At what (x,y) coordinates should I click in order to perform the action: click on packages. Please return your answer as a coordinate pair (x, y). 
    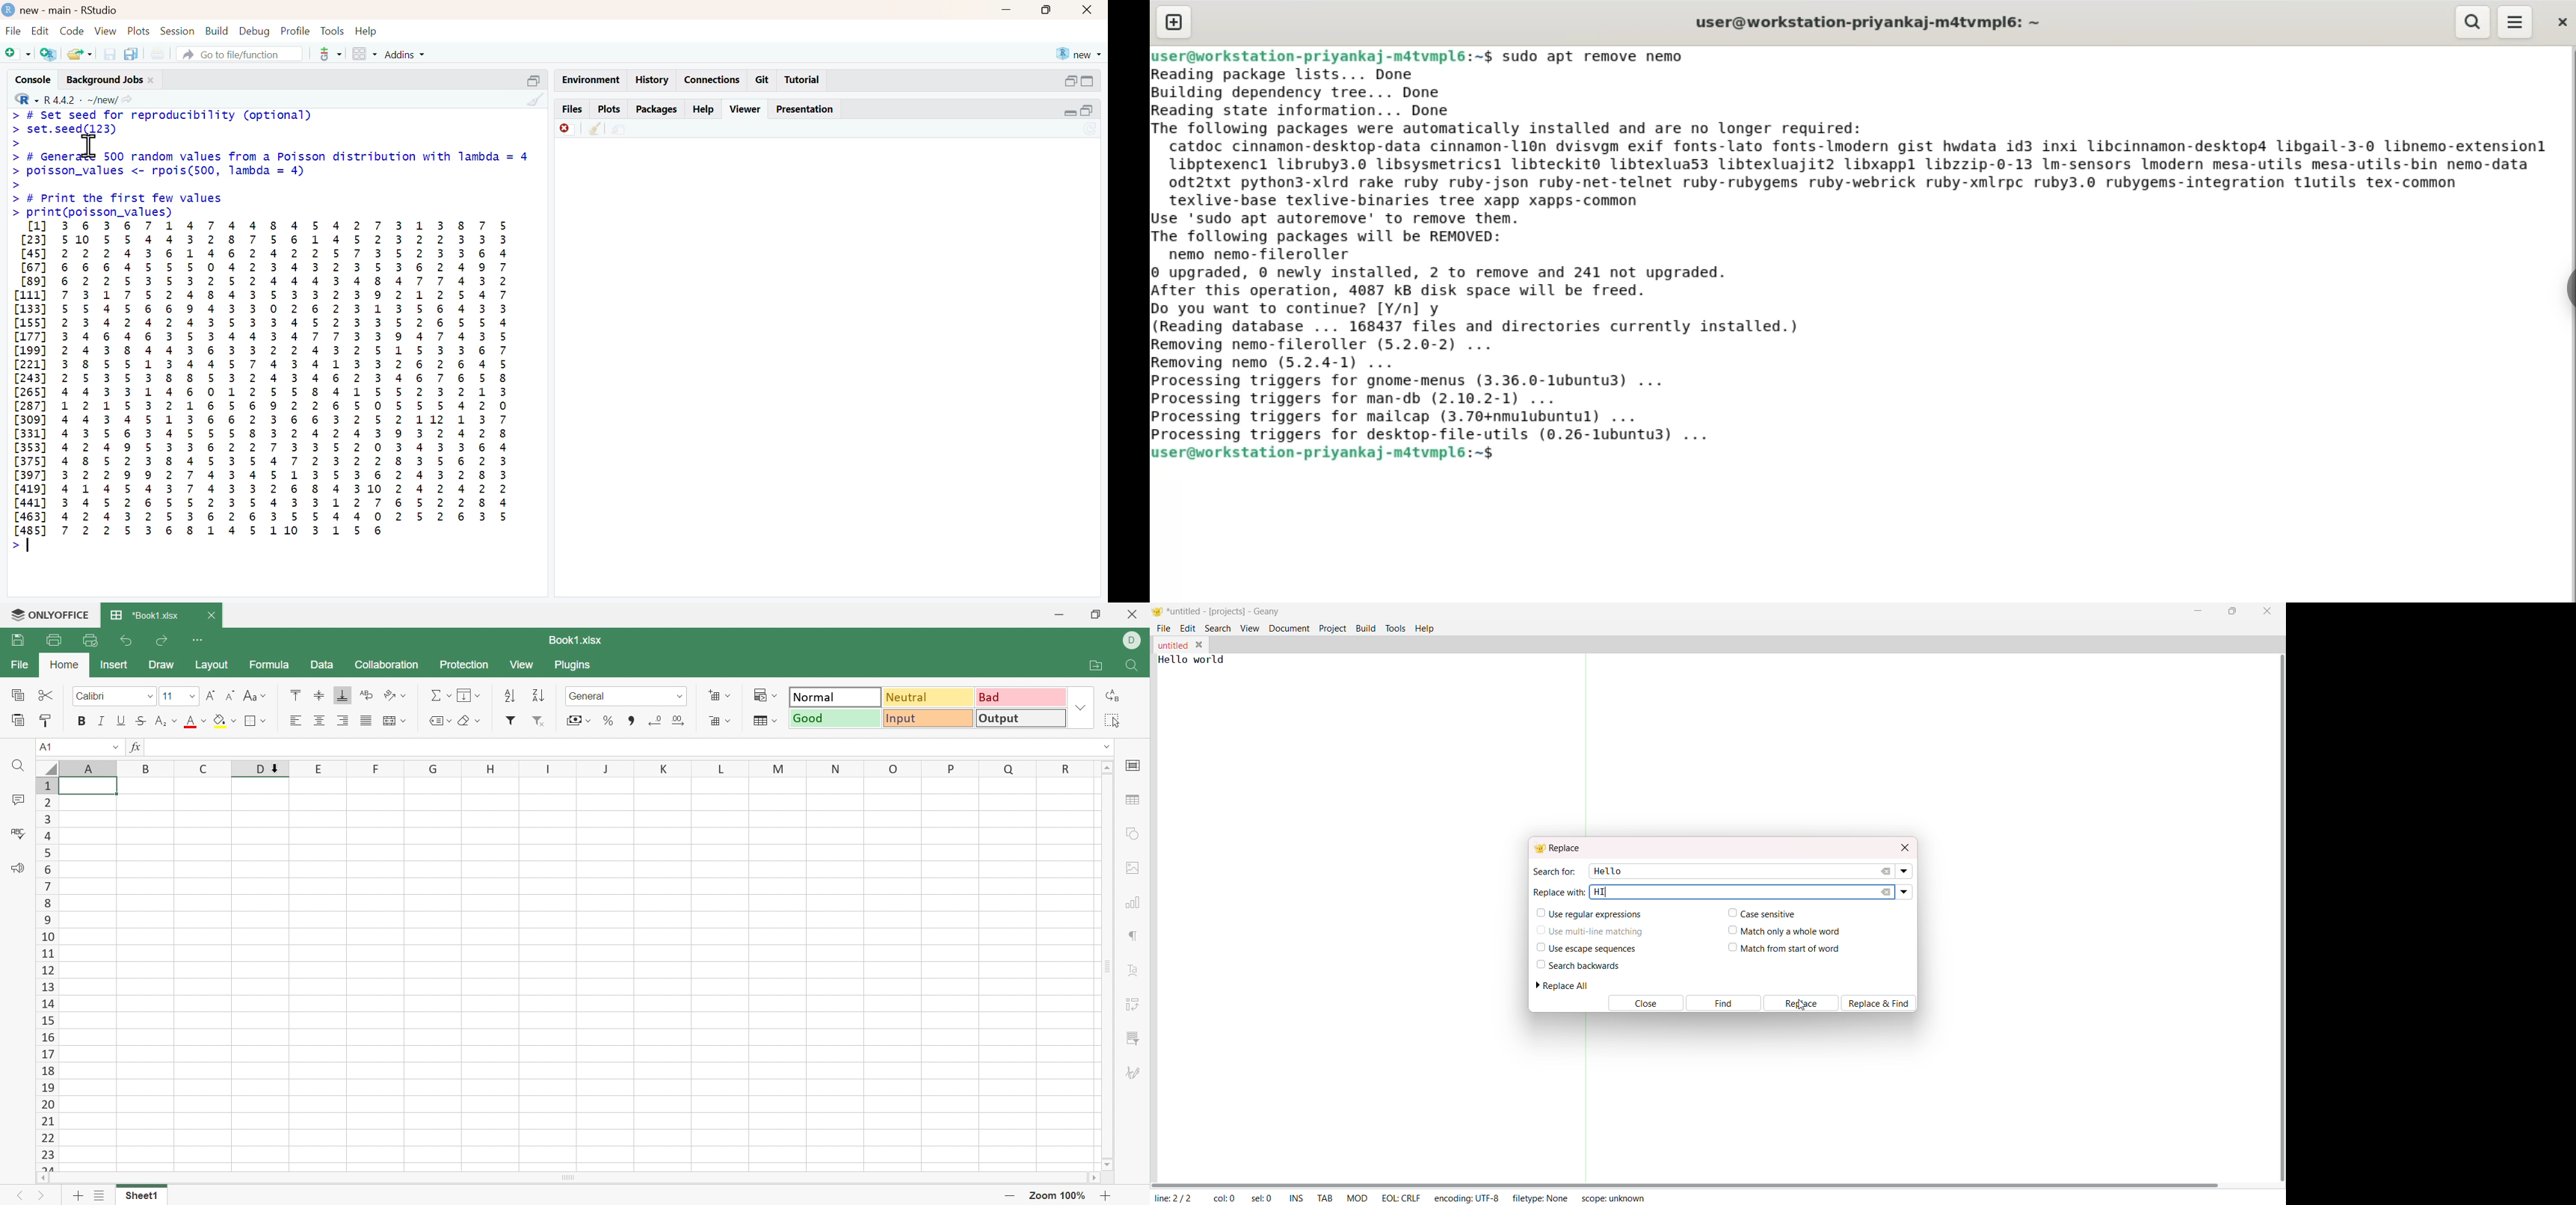
    Looking at the image, I should click on (657, 110).